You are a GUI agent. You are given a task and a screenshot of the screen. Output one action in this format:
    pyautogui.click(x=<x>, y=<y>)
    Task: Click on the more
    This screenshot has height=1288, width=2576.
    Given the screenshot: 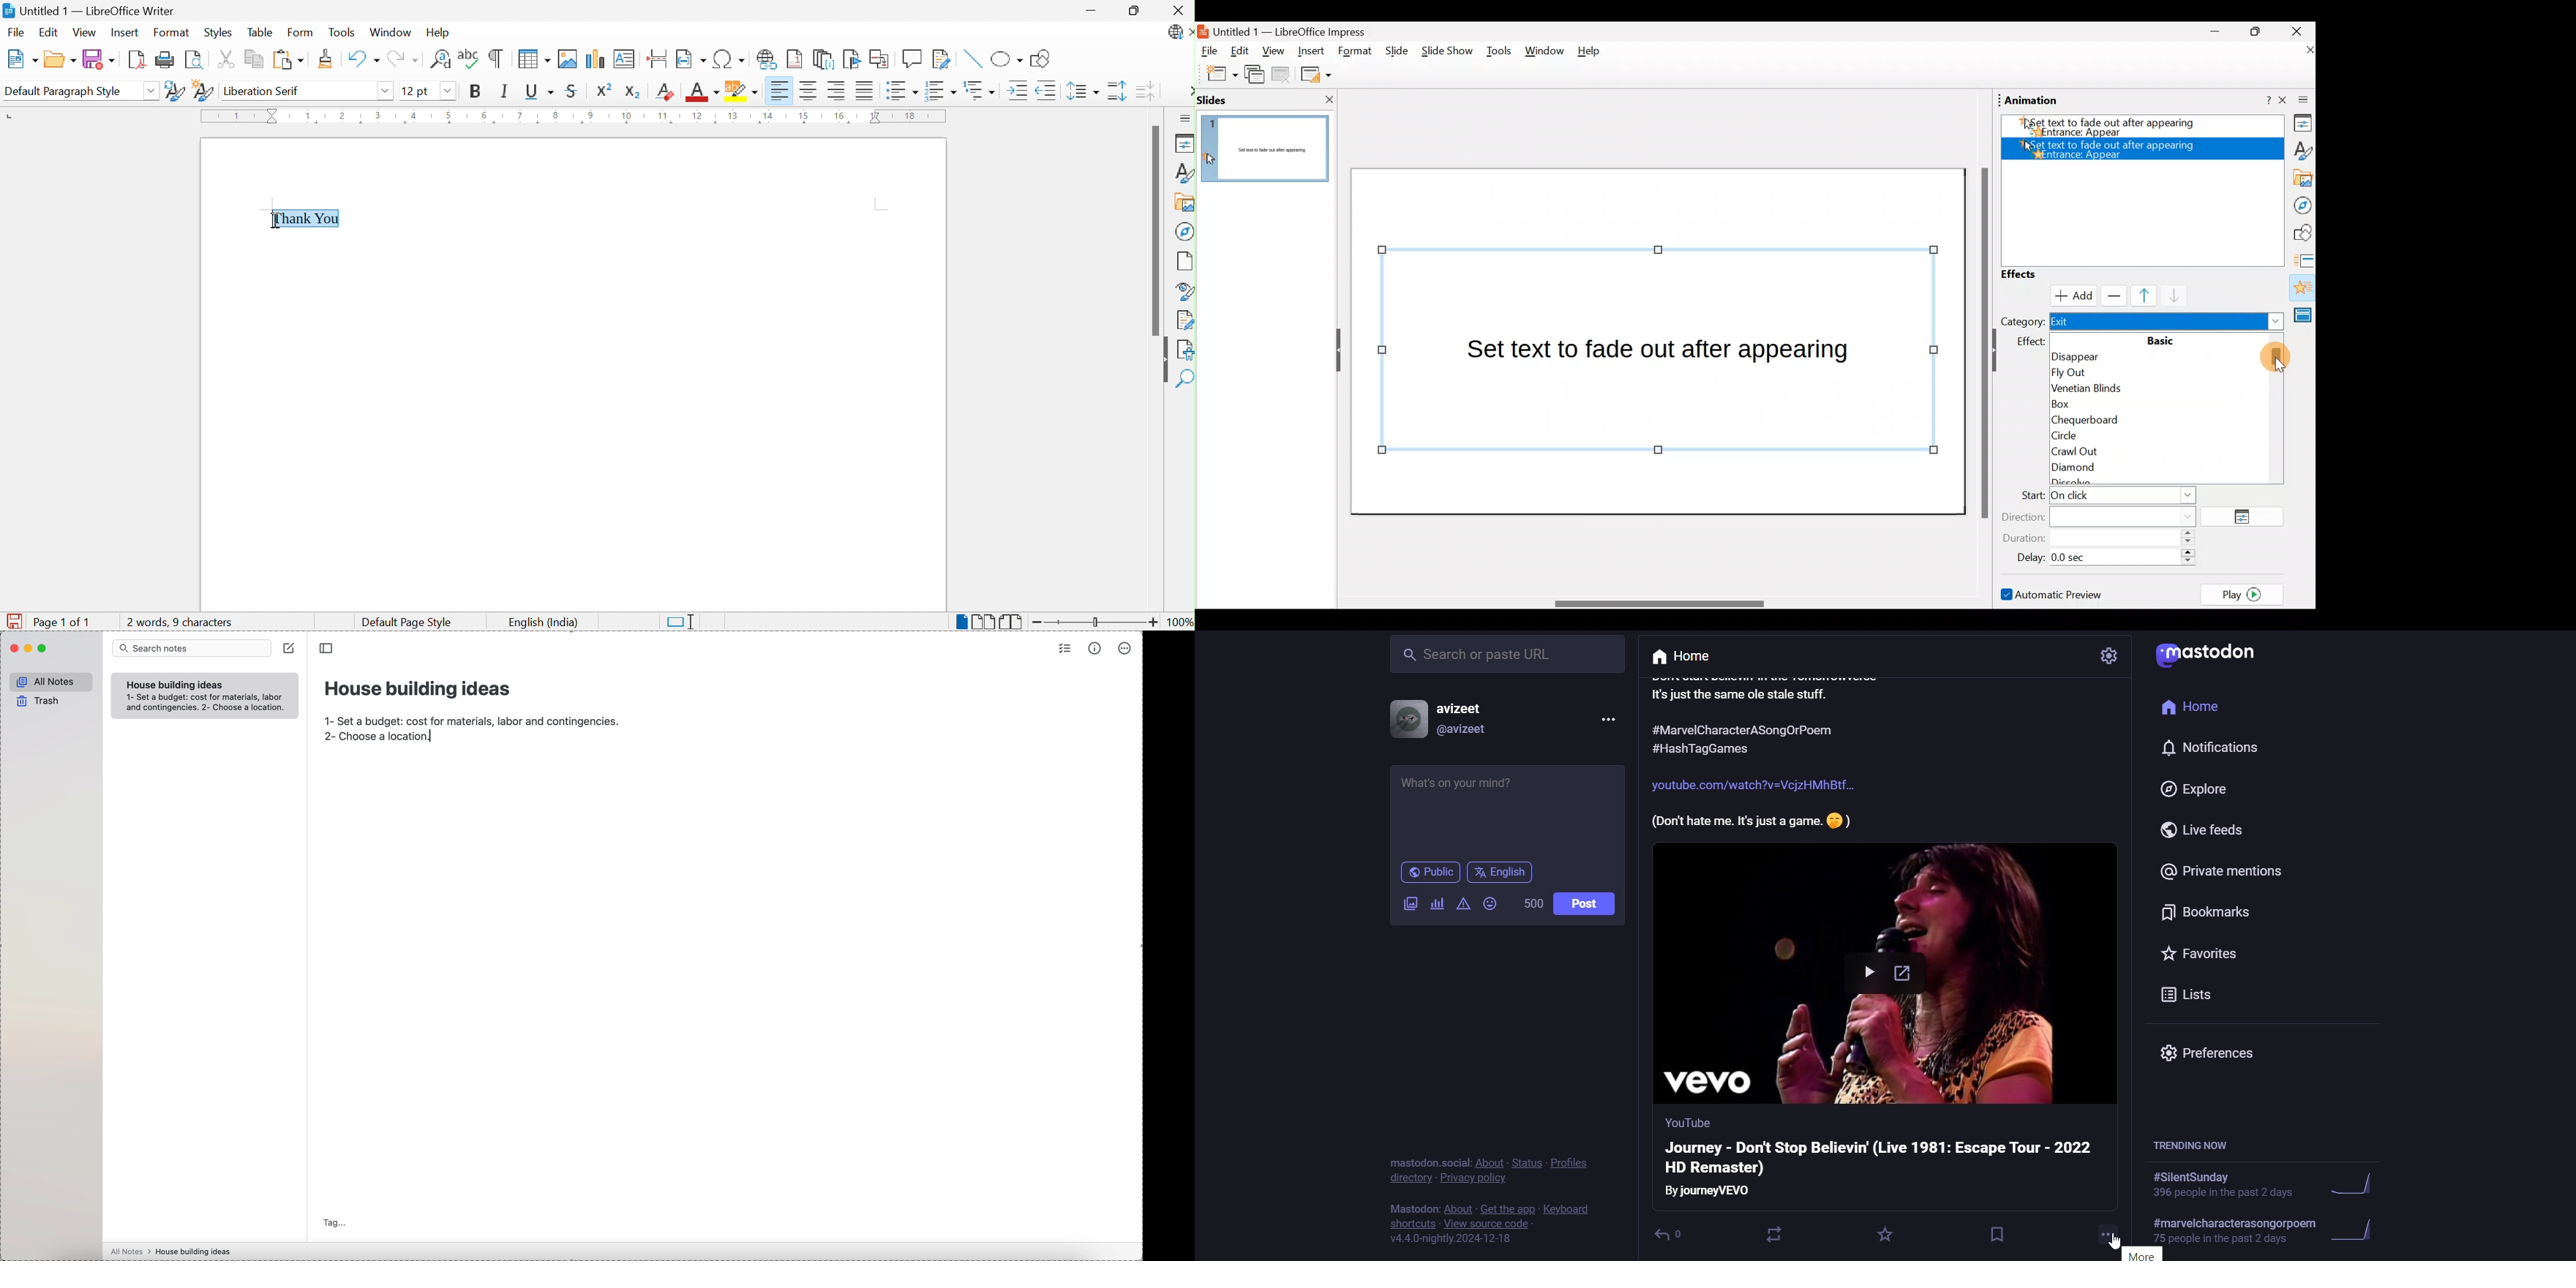 What is the action you would take?
    pyautogui.click(x=2109, y=1232)
    